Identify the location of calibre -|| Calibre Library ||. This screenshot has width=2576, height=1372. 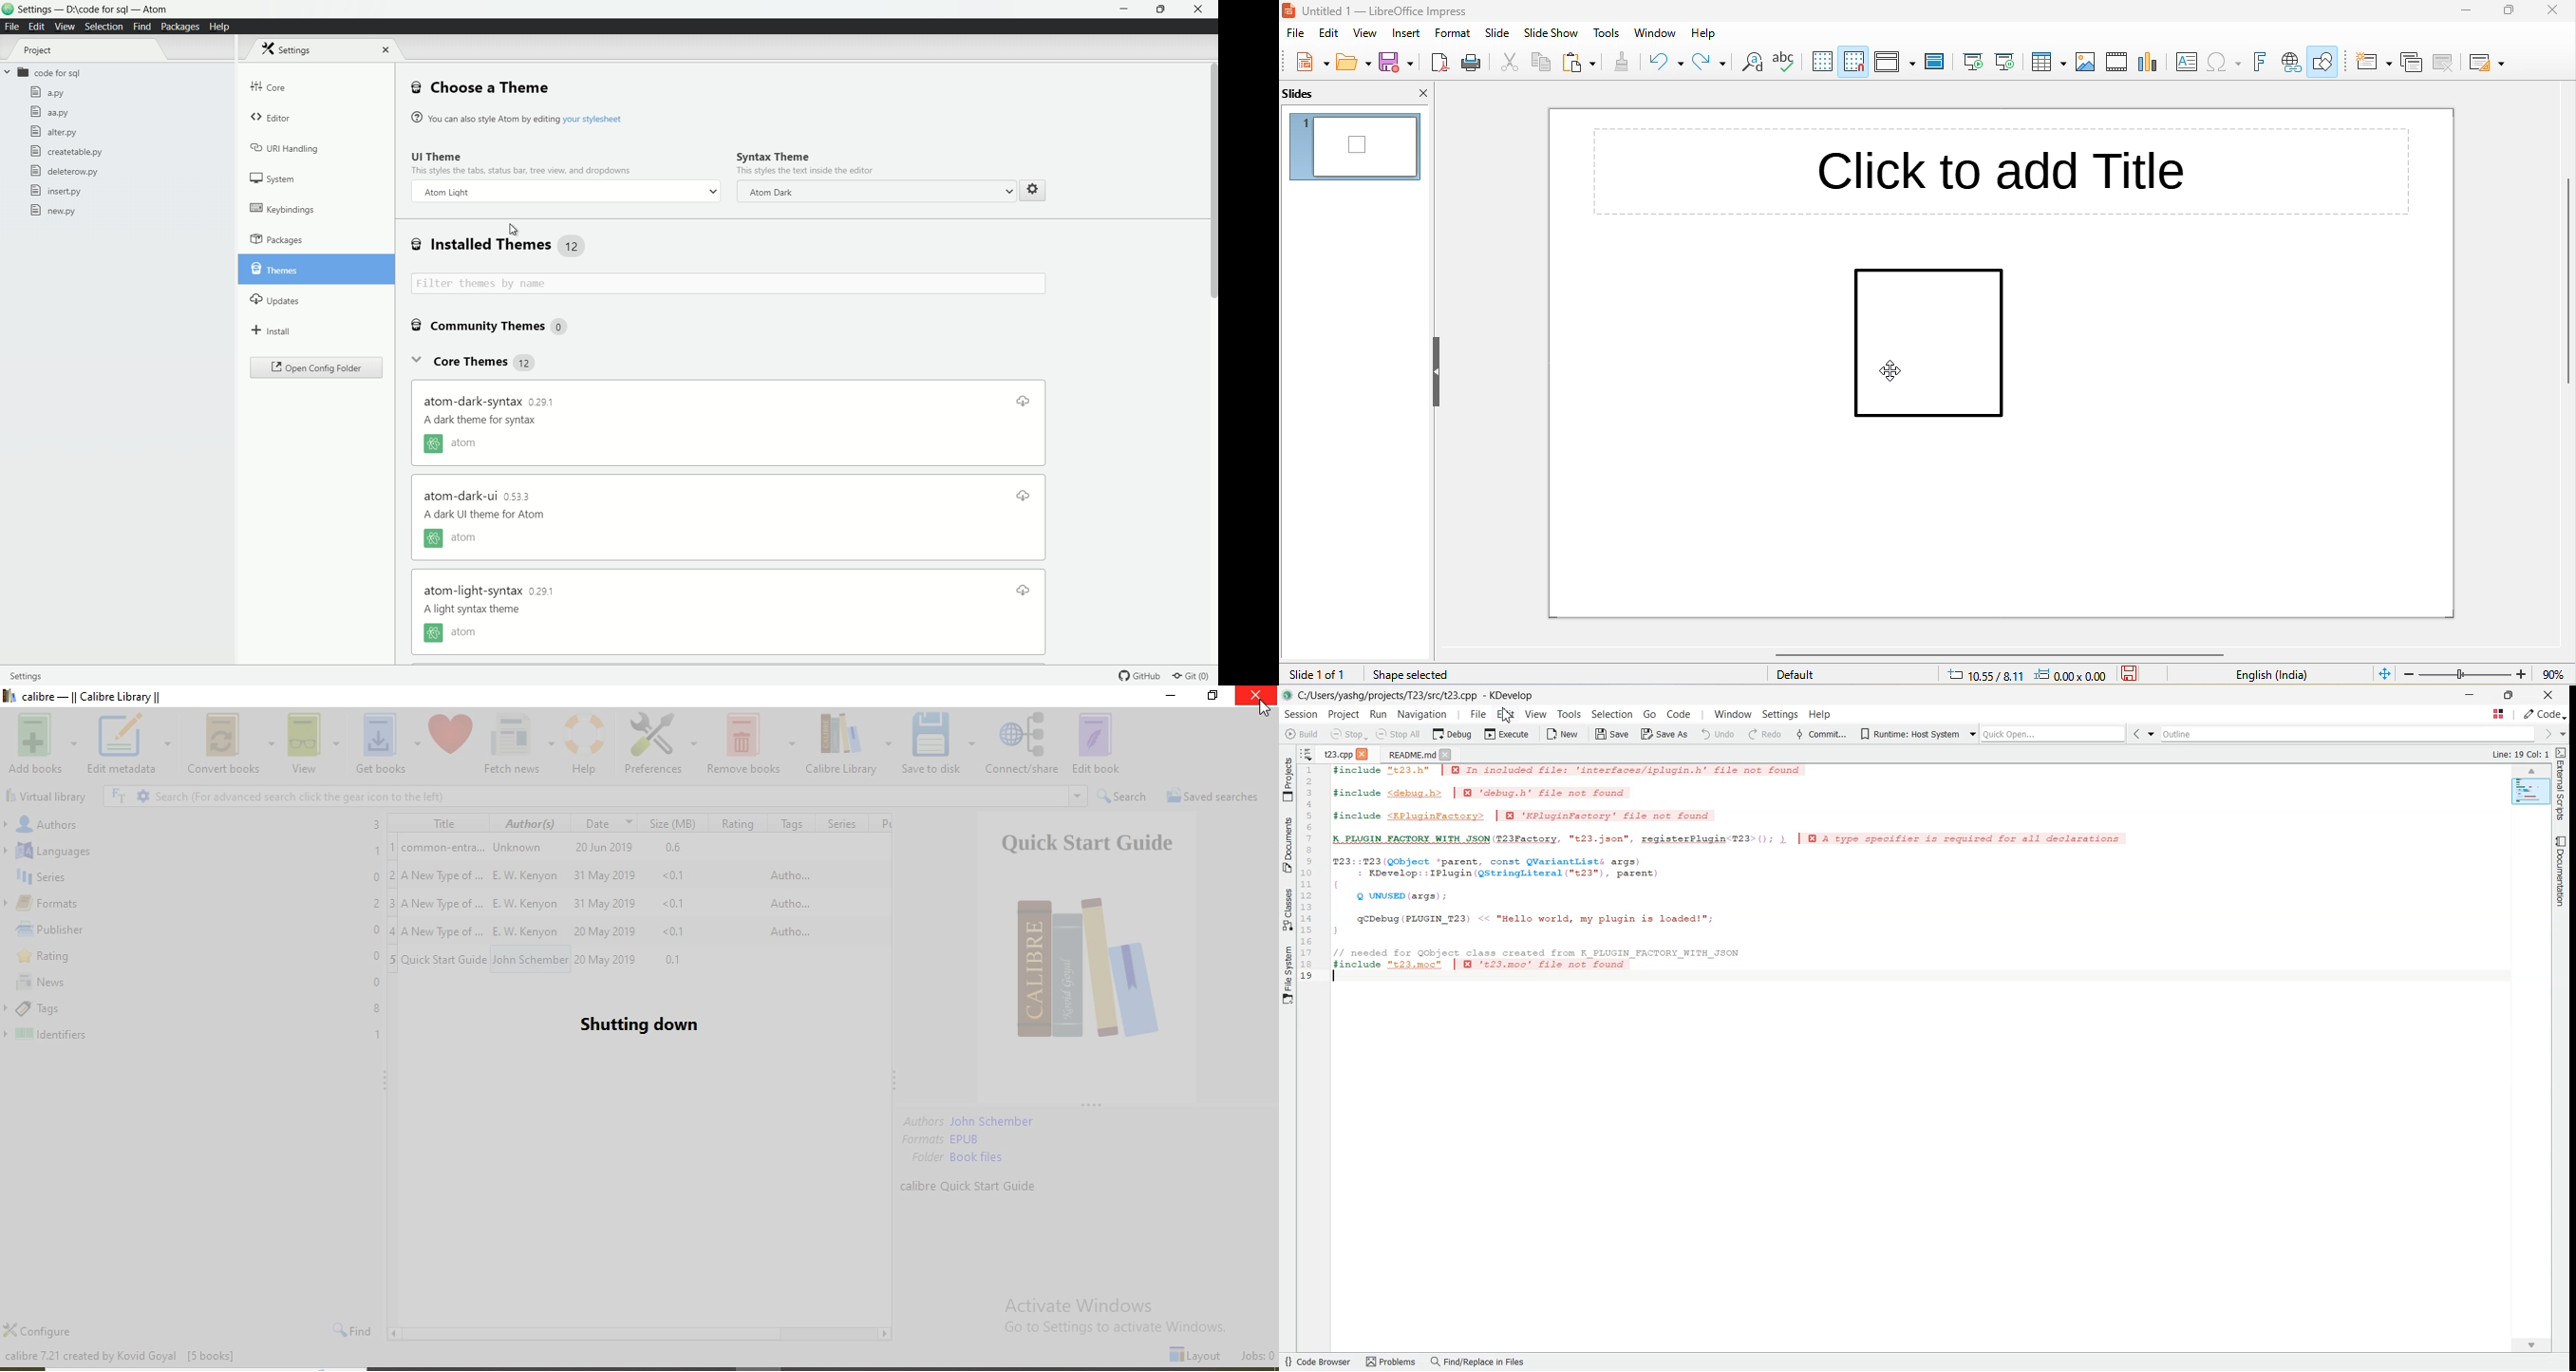
(99, 696).